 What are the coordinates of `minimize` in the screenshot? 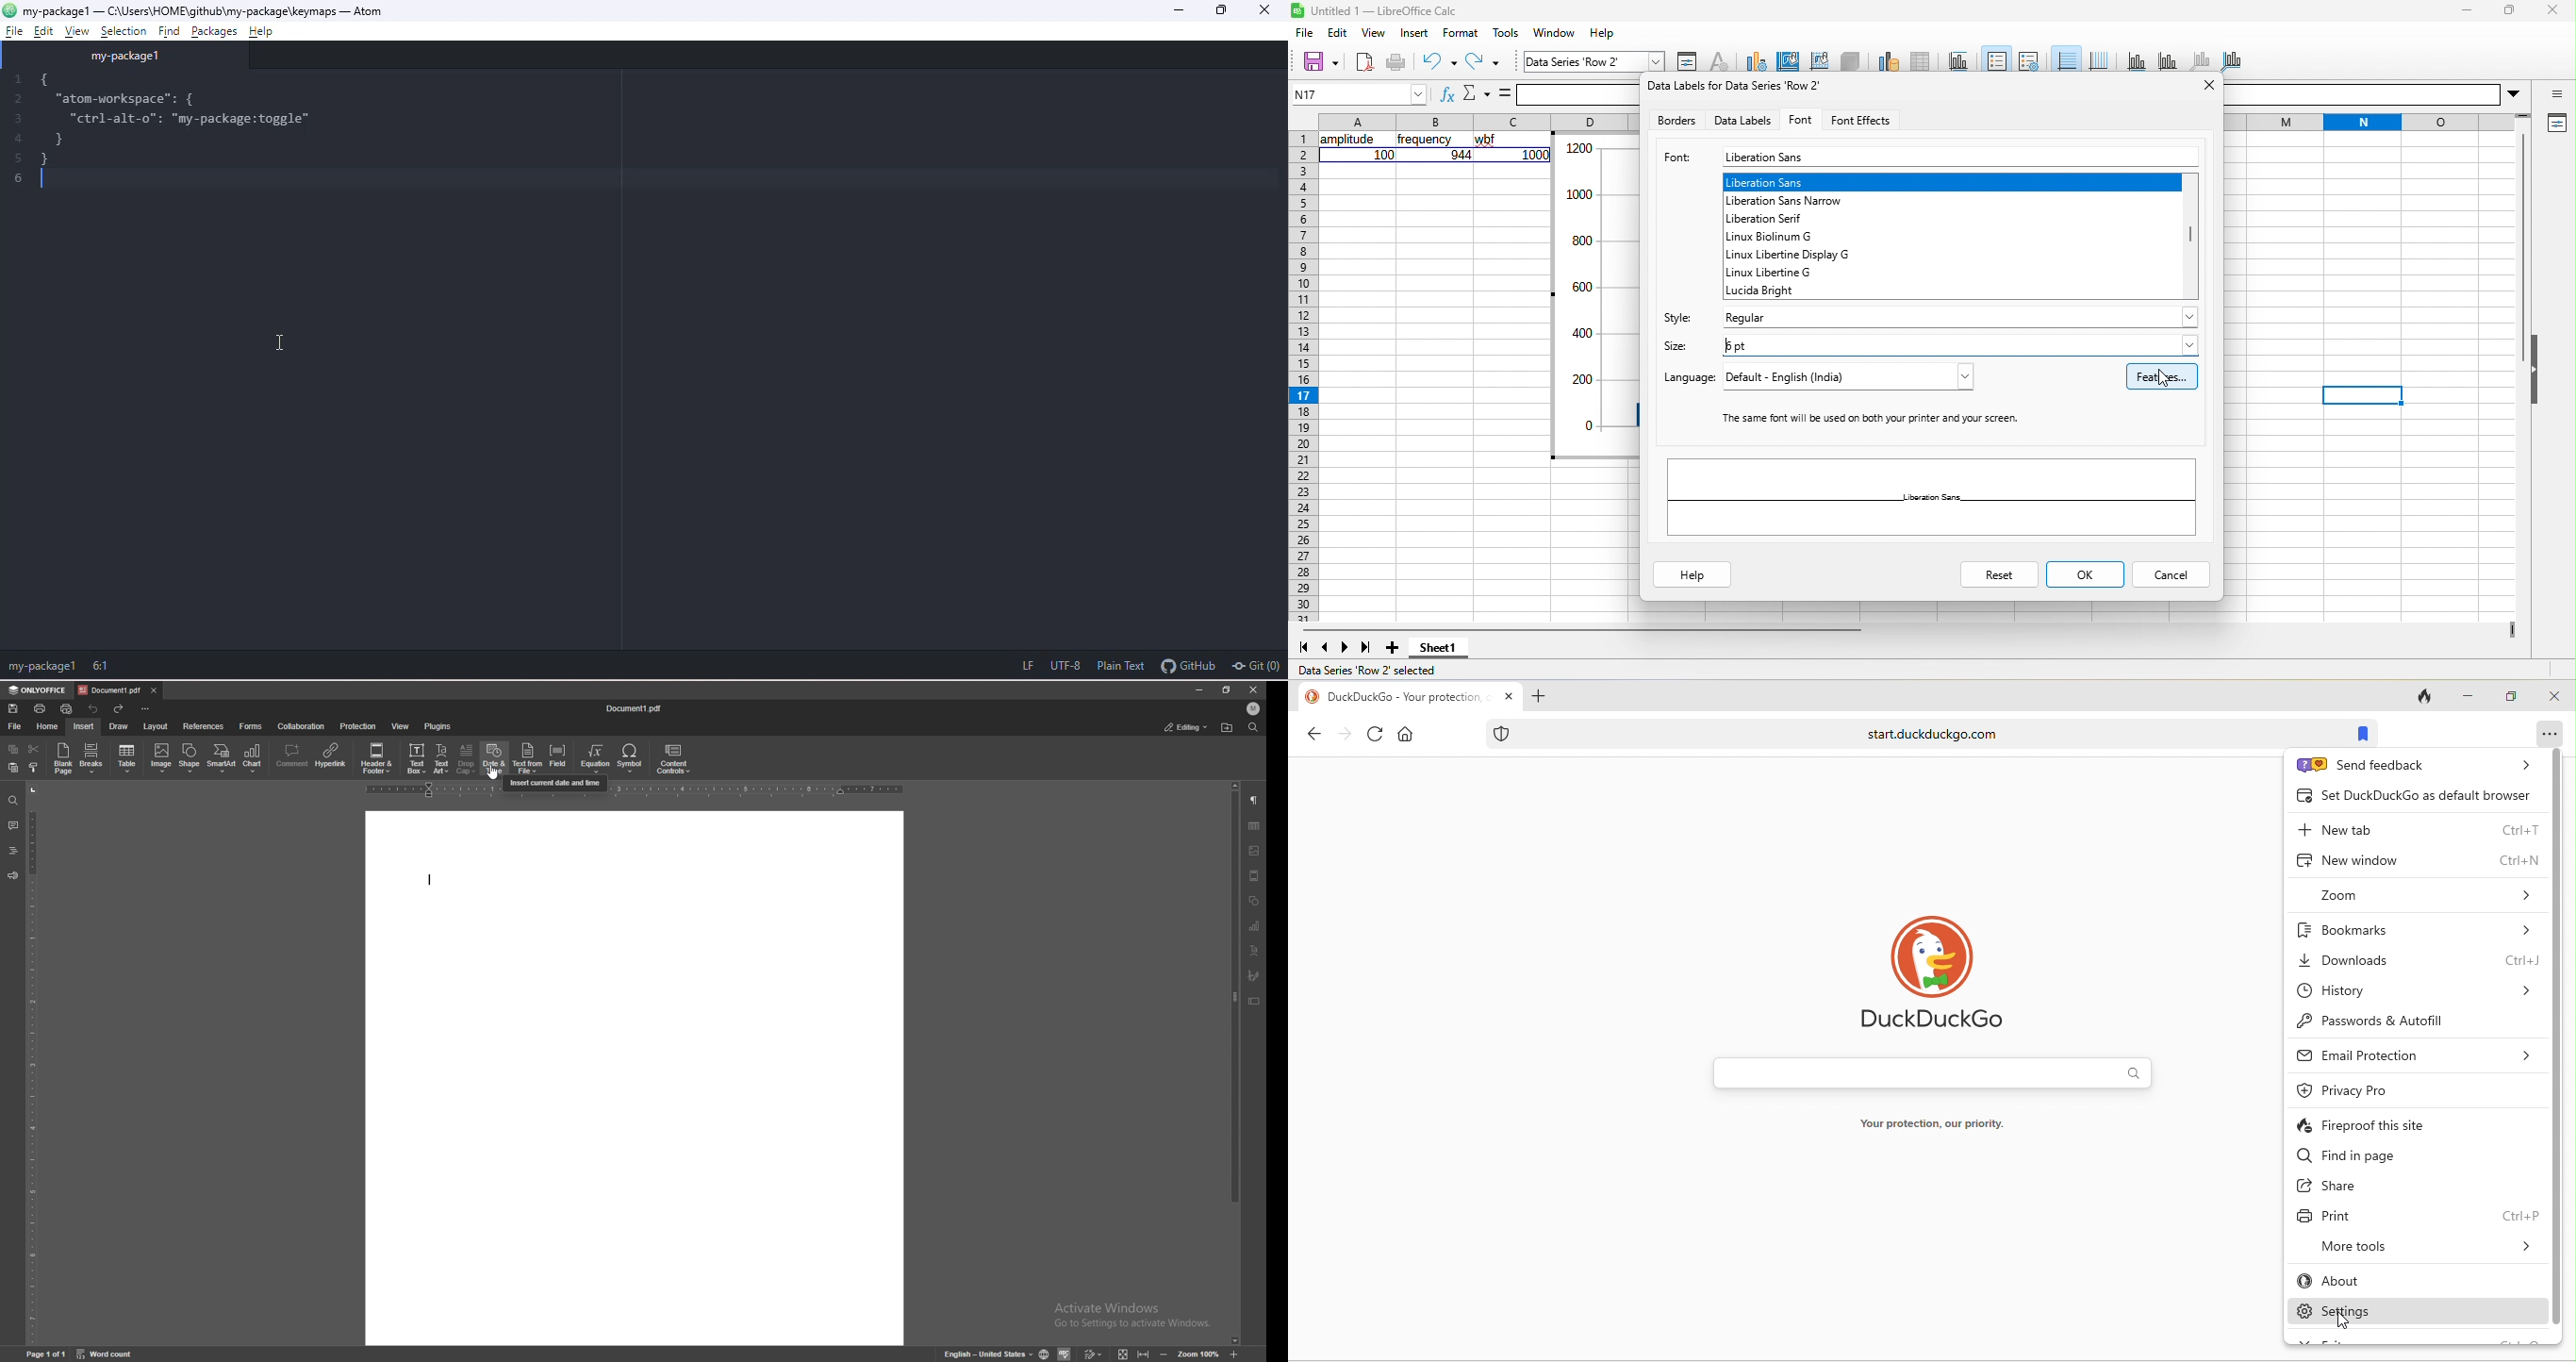 It's located at (1197, 689).